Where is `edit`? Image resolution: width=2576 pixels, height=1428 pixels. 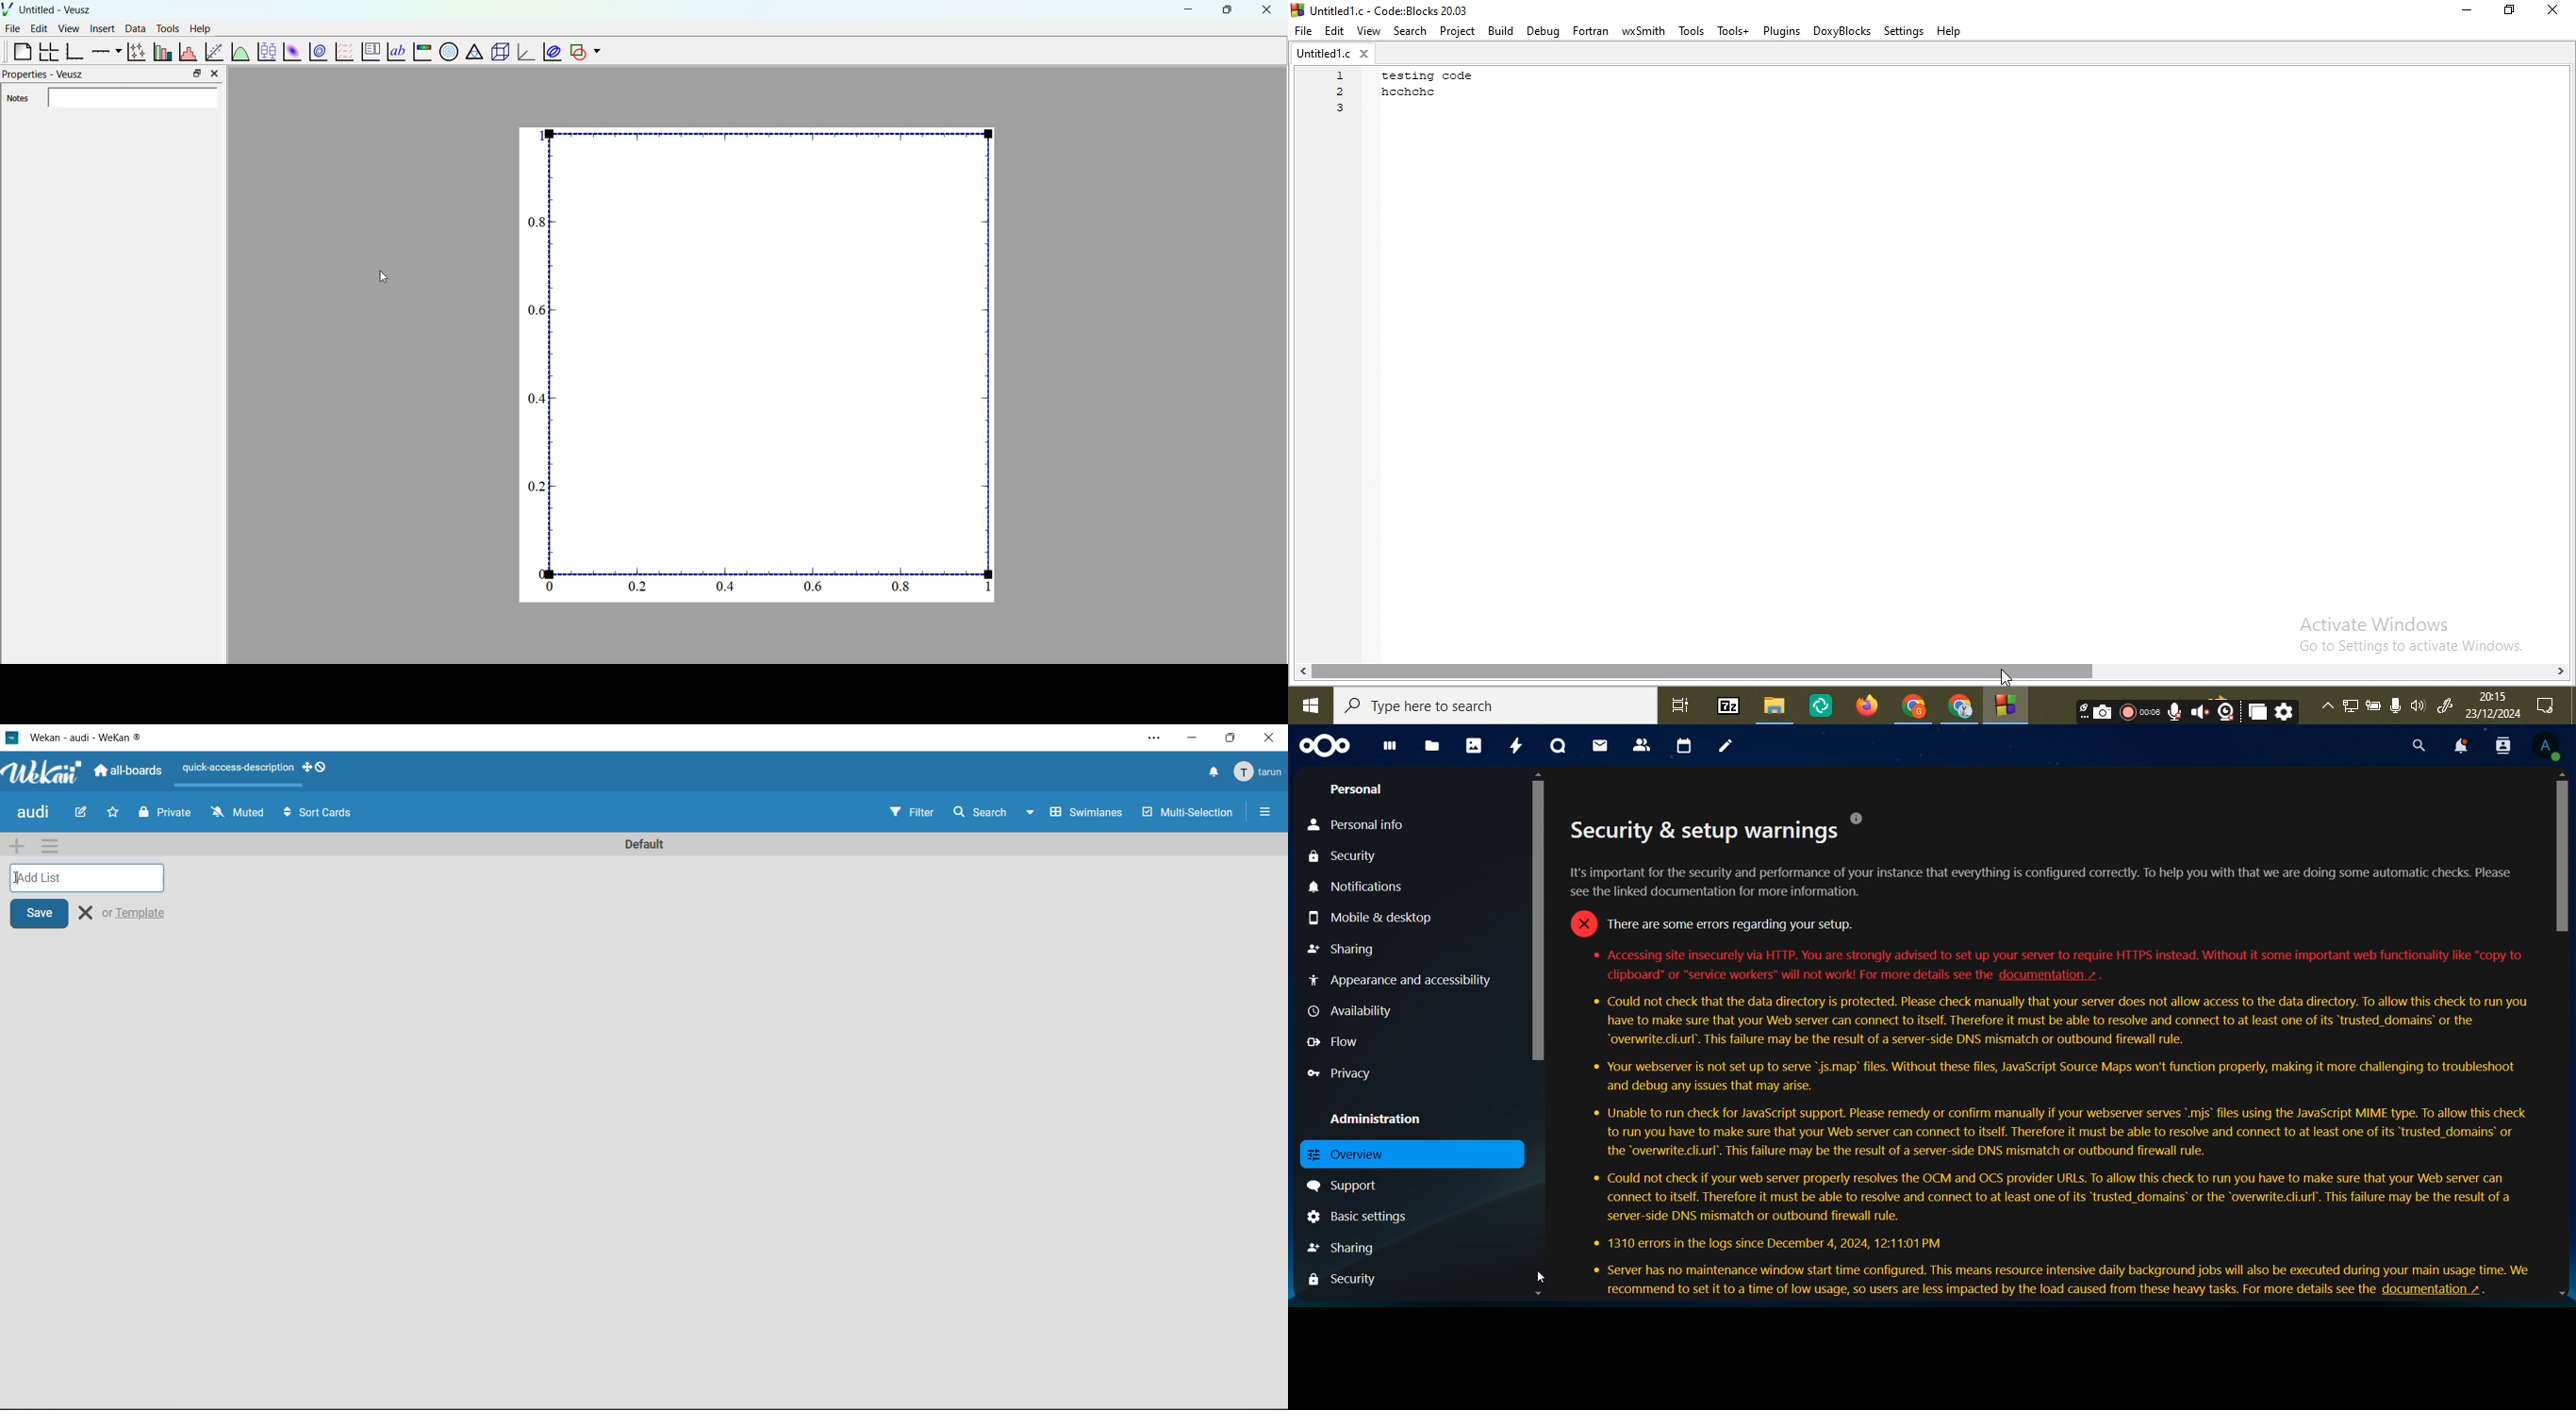
edit is located at coordinates (76, 814).